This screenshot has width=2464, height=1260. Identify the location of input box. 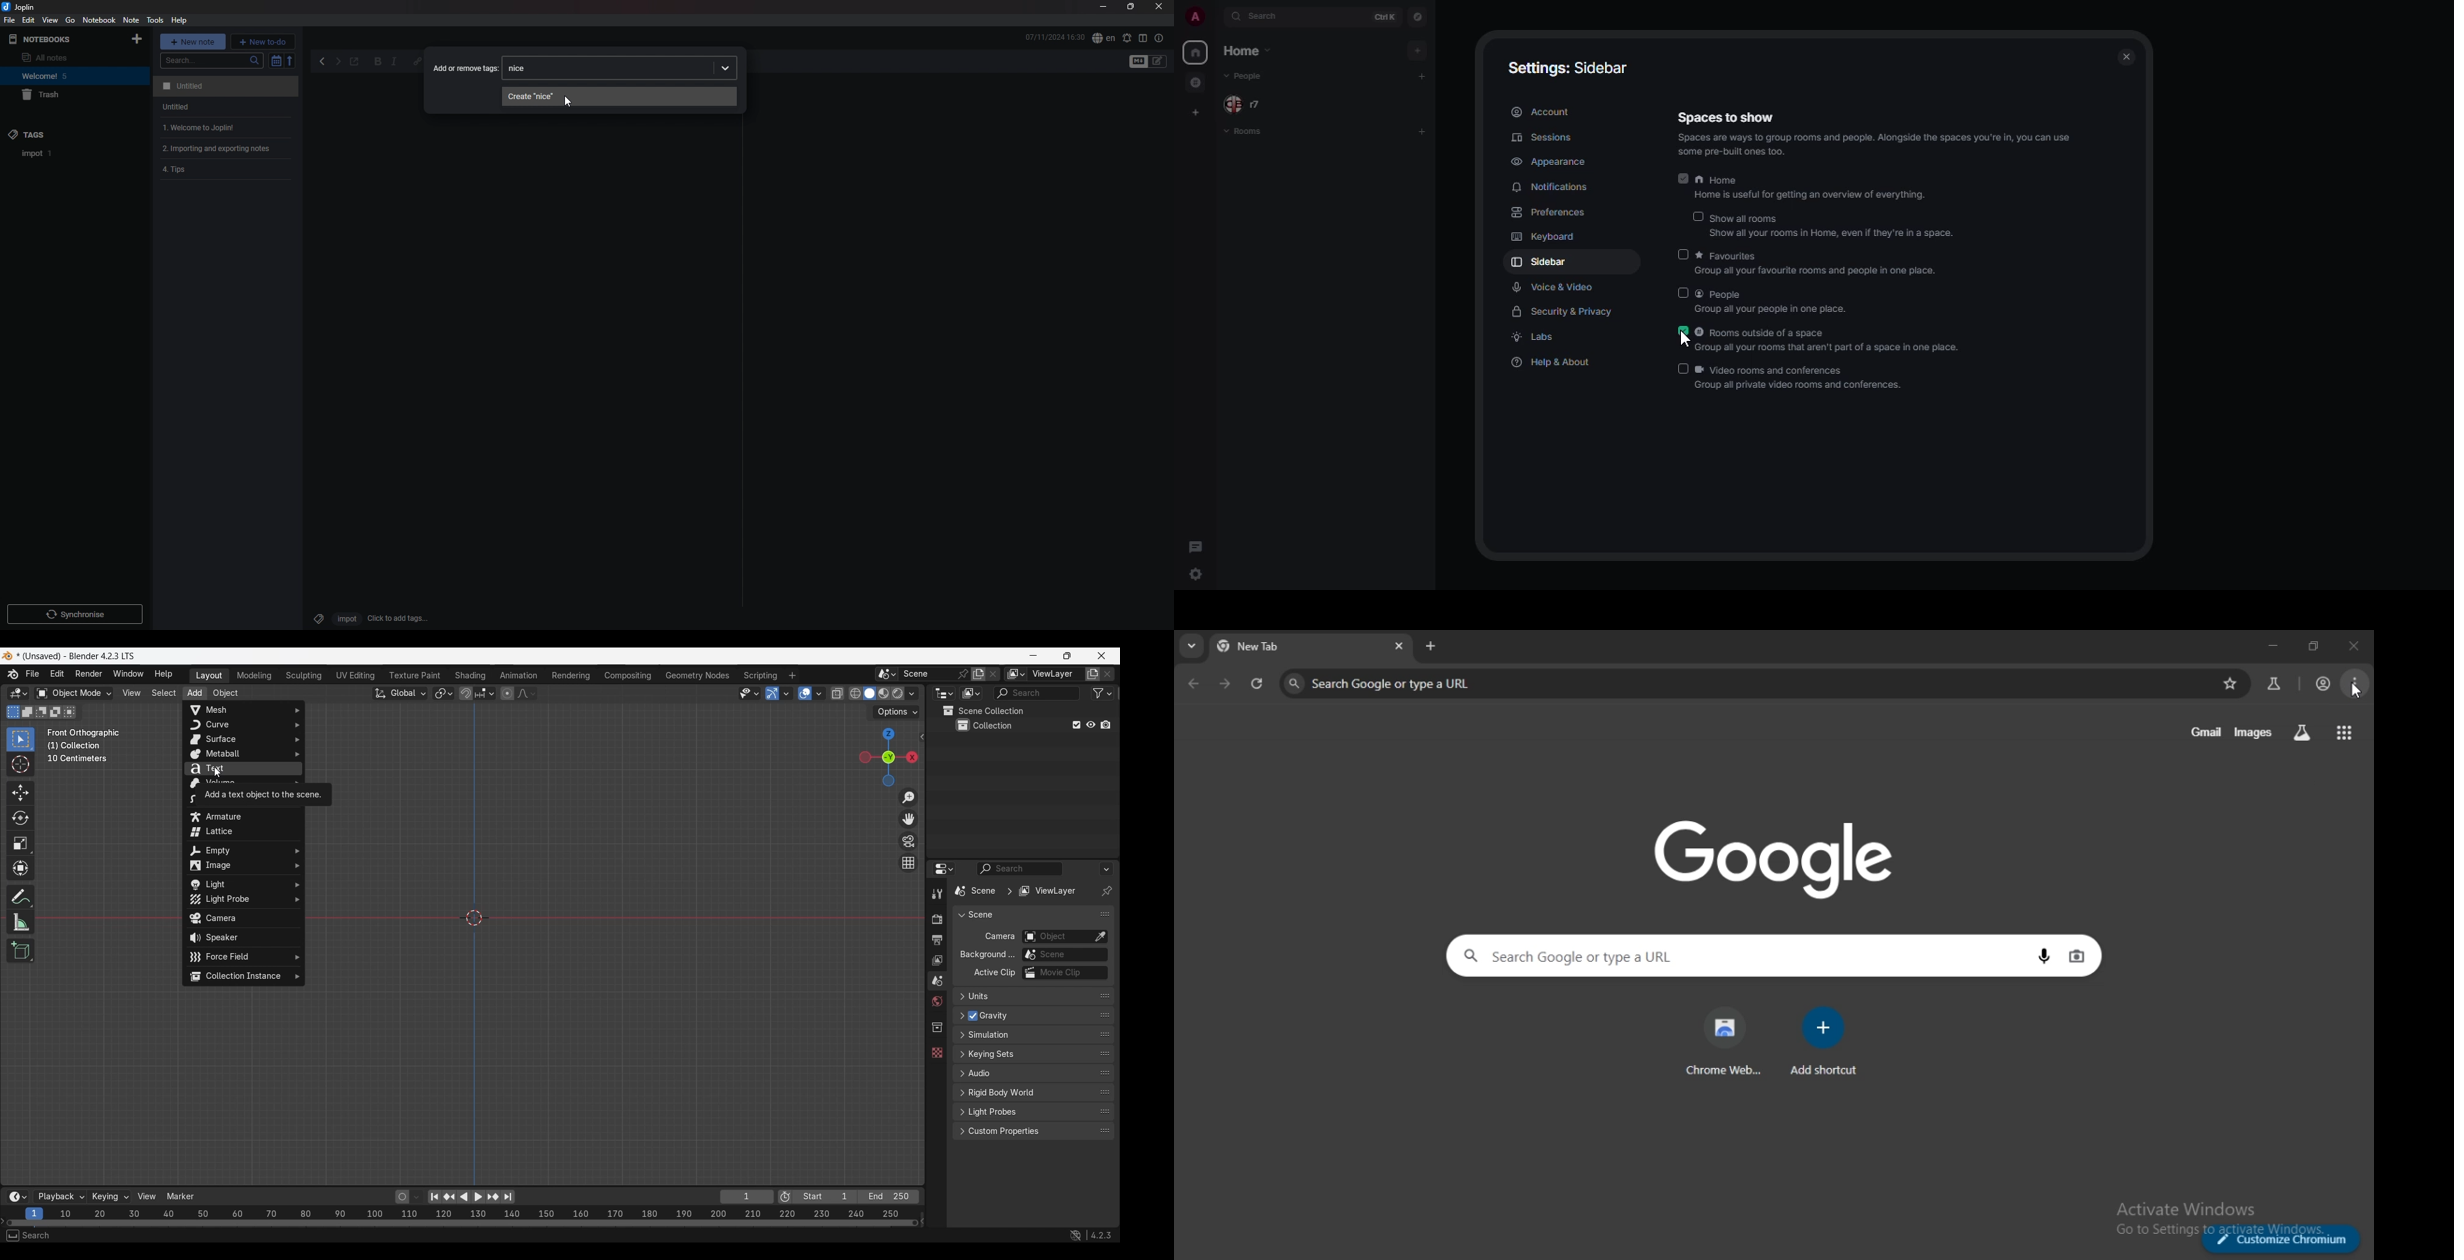
(640, 68).